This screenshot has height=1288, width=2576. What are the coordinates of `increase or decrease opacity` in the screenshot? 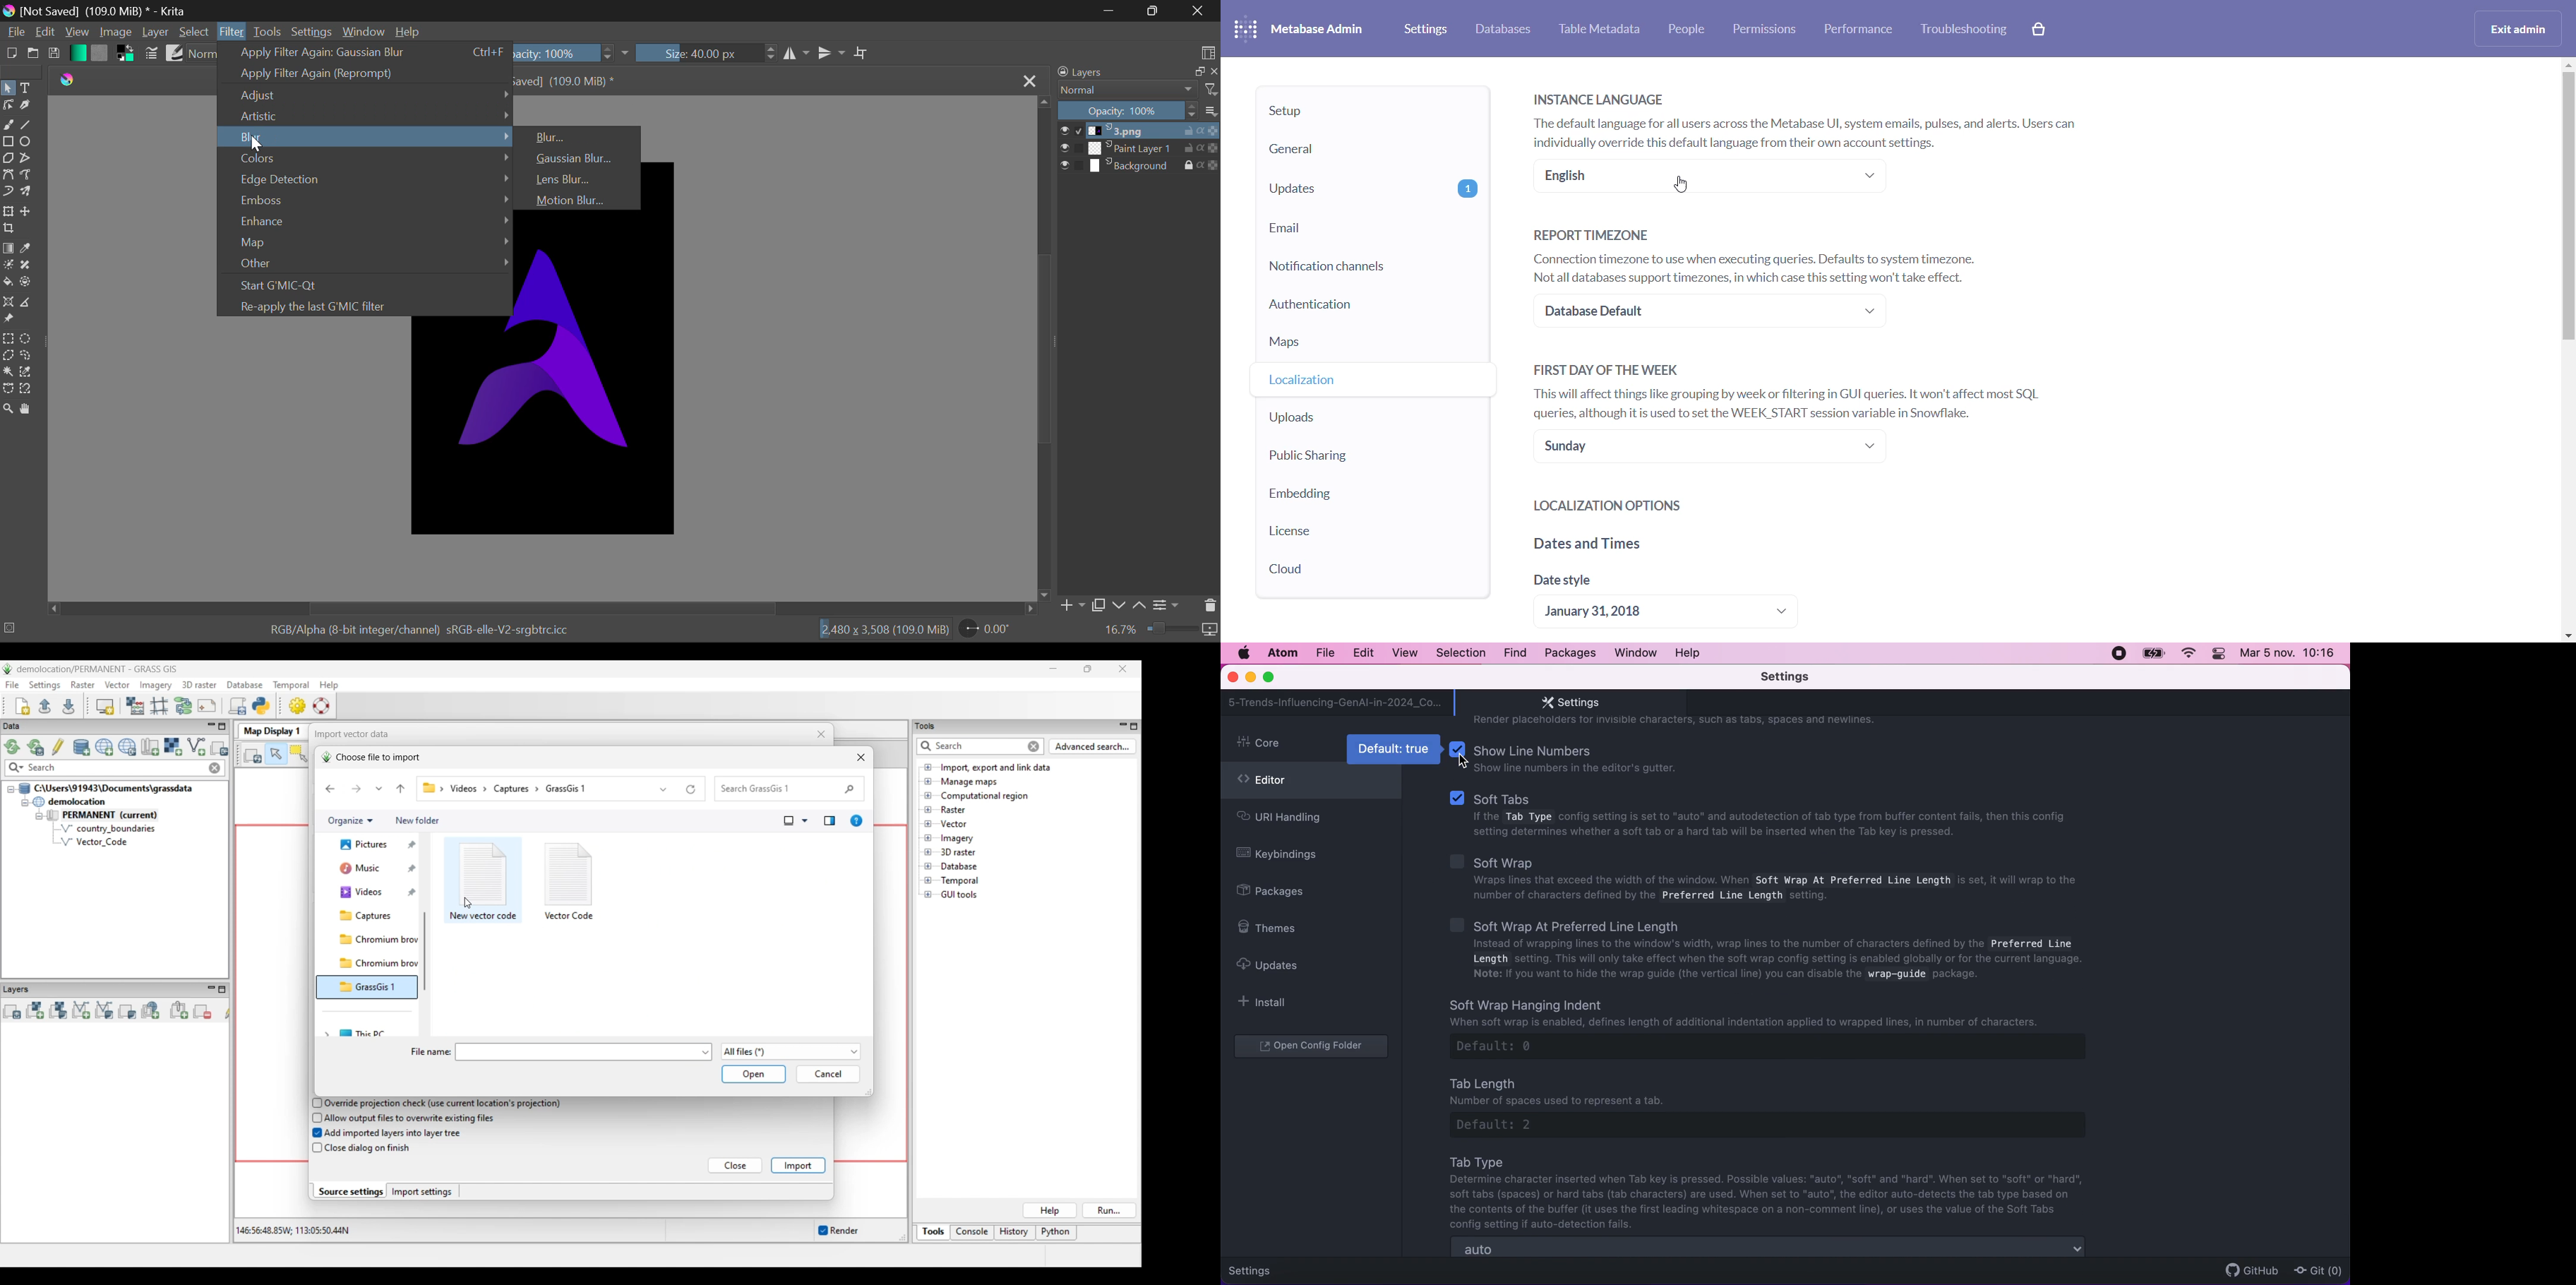 It's located at (609, 53).